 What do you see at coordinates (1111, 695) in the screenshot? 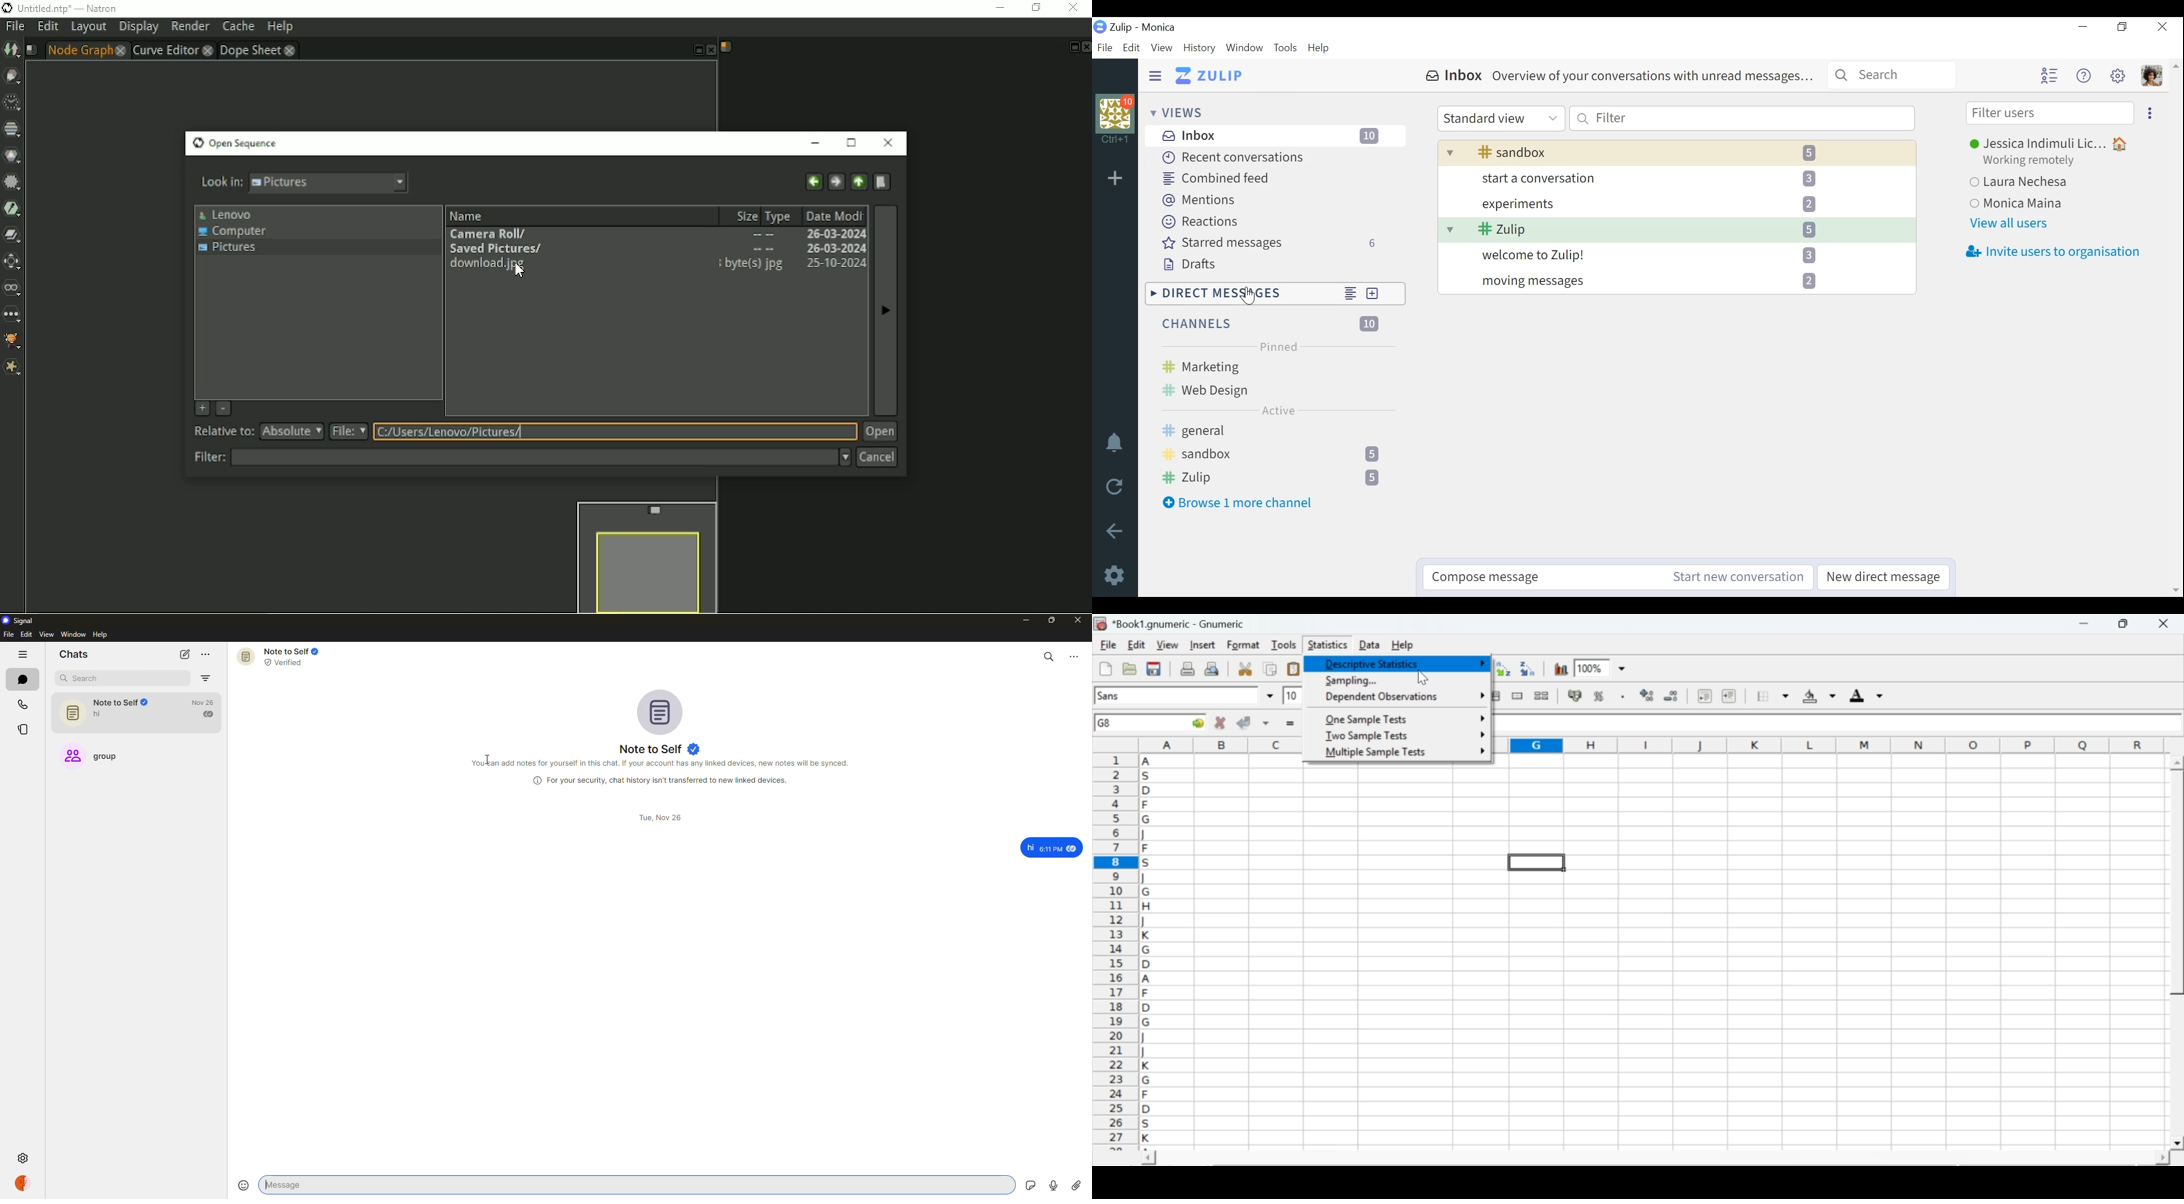
I see `font` at bounding box center [1111, 695].